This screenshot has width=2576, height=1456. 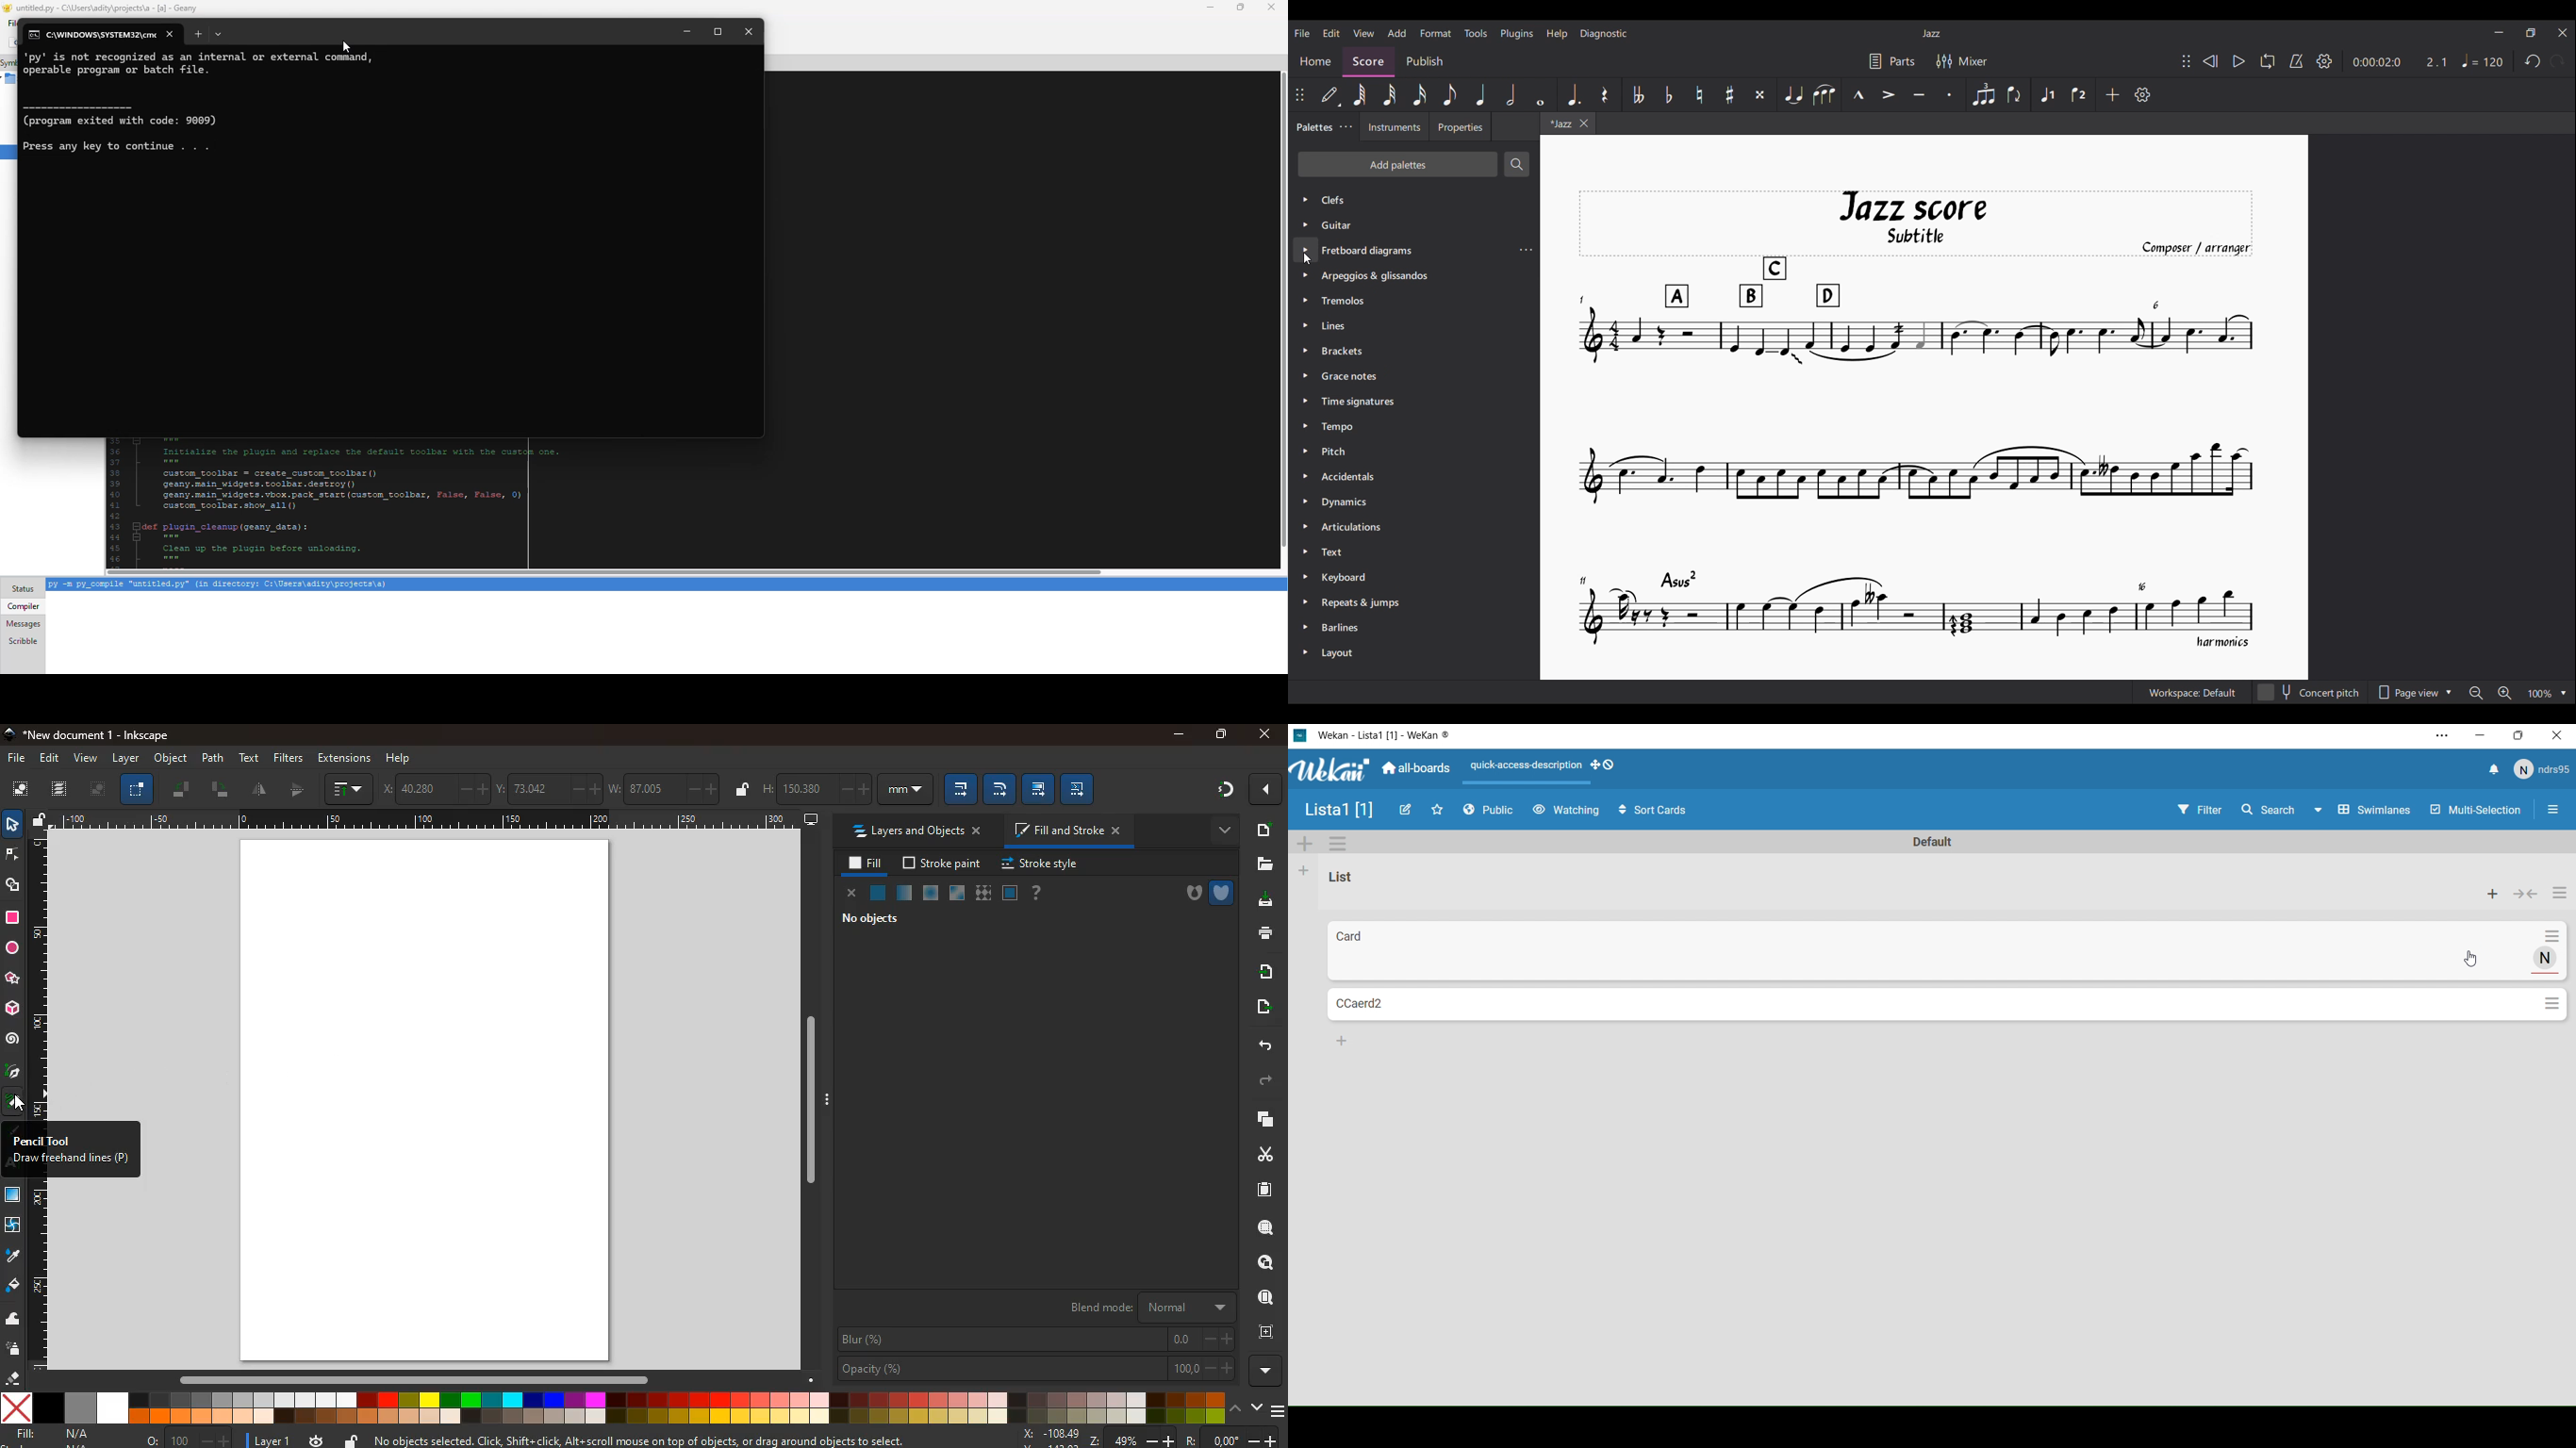 I want to click on down, so click(x=1255, y=1407).